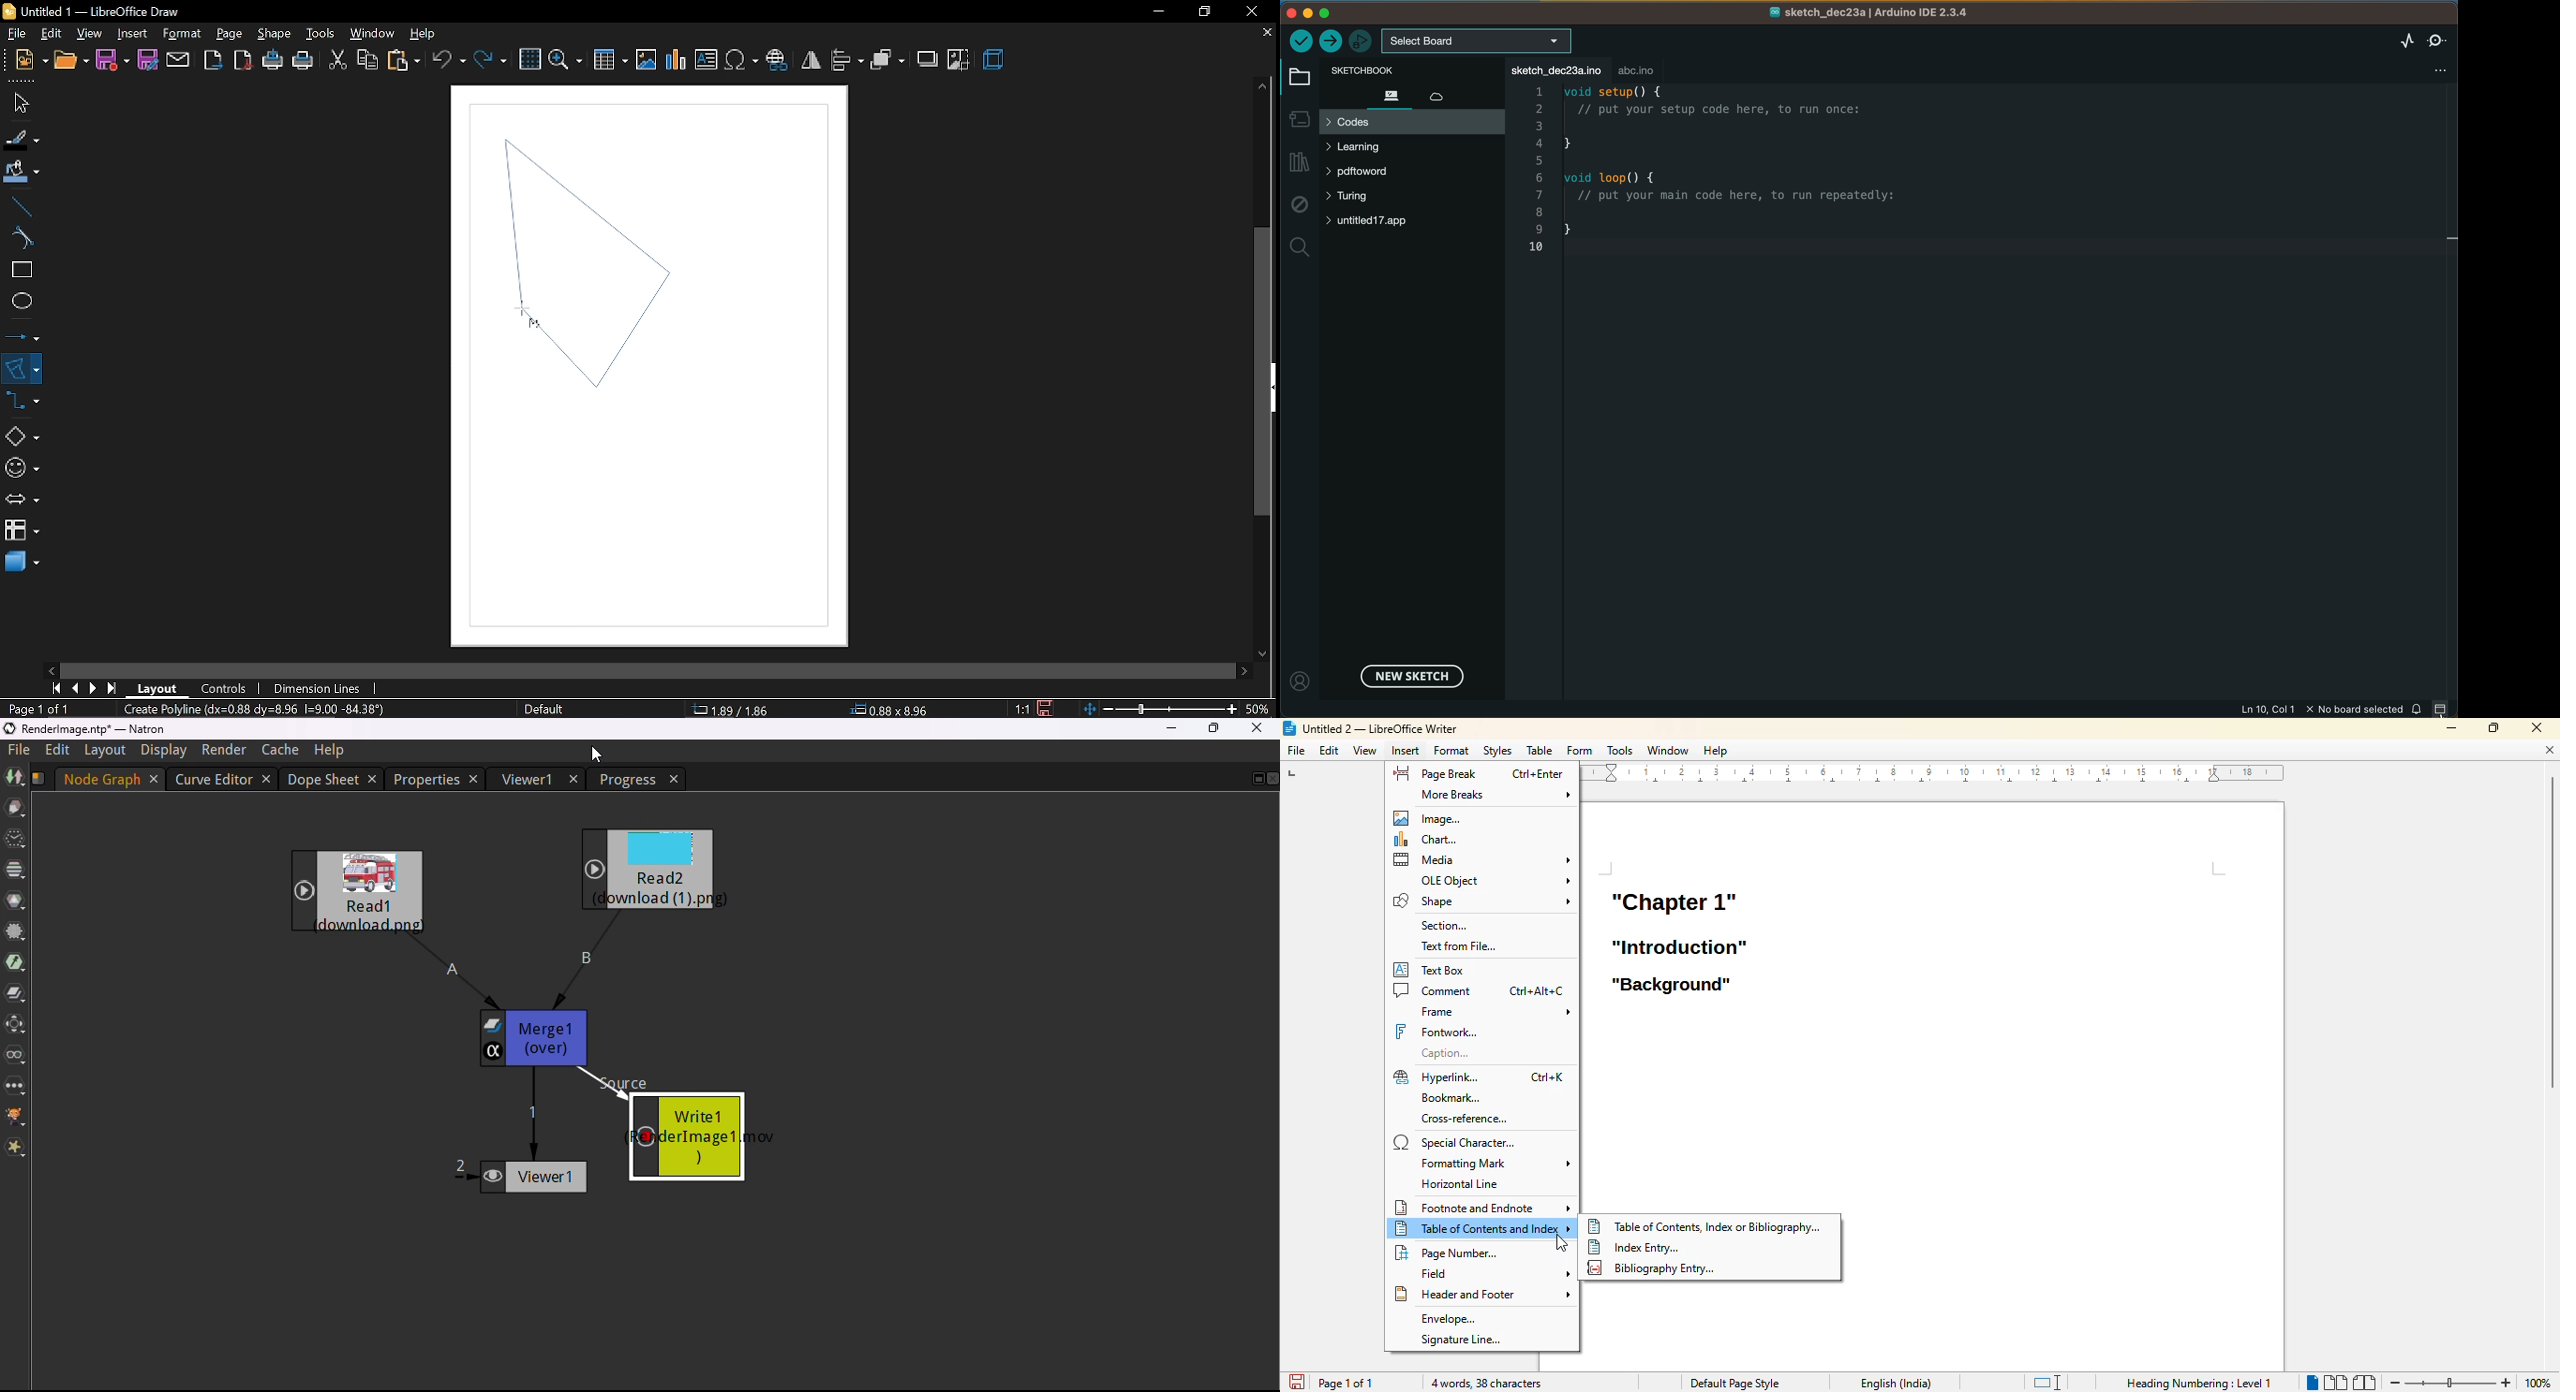 The width and height of the screenshot is (2576, 1400). I want to click on curve, so click(18, 239).